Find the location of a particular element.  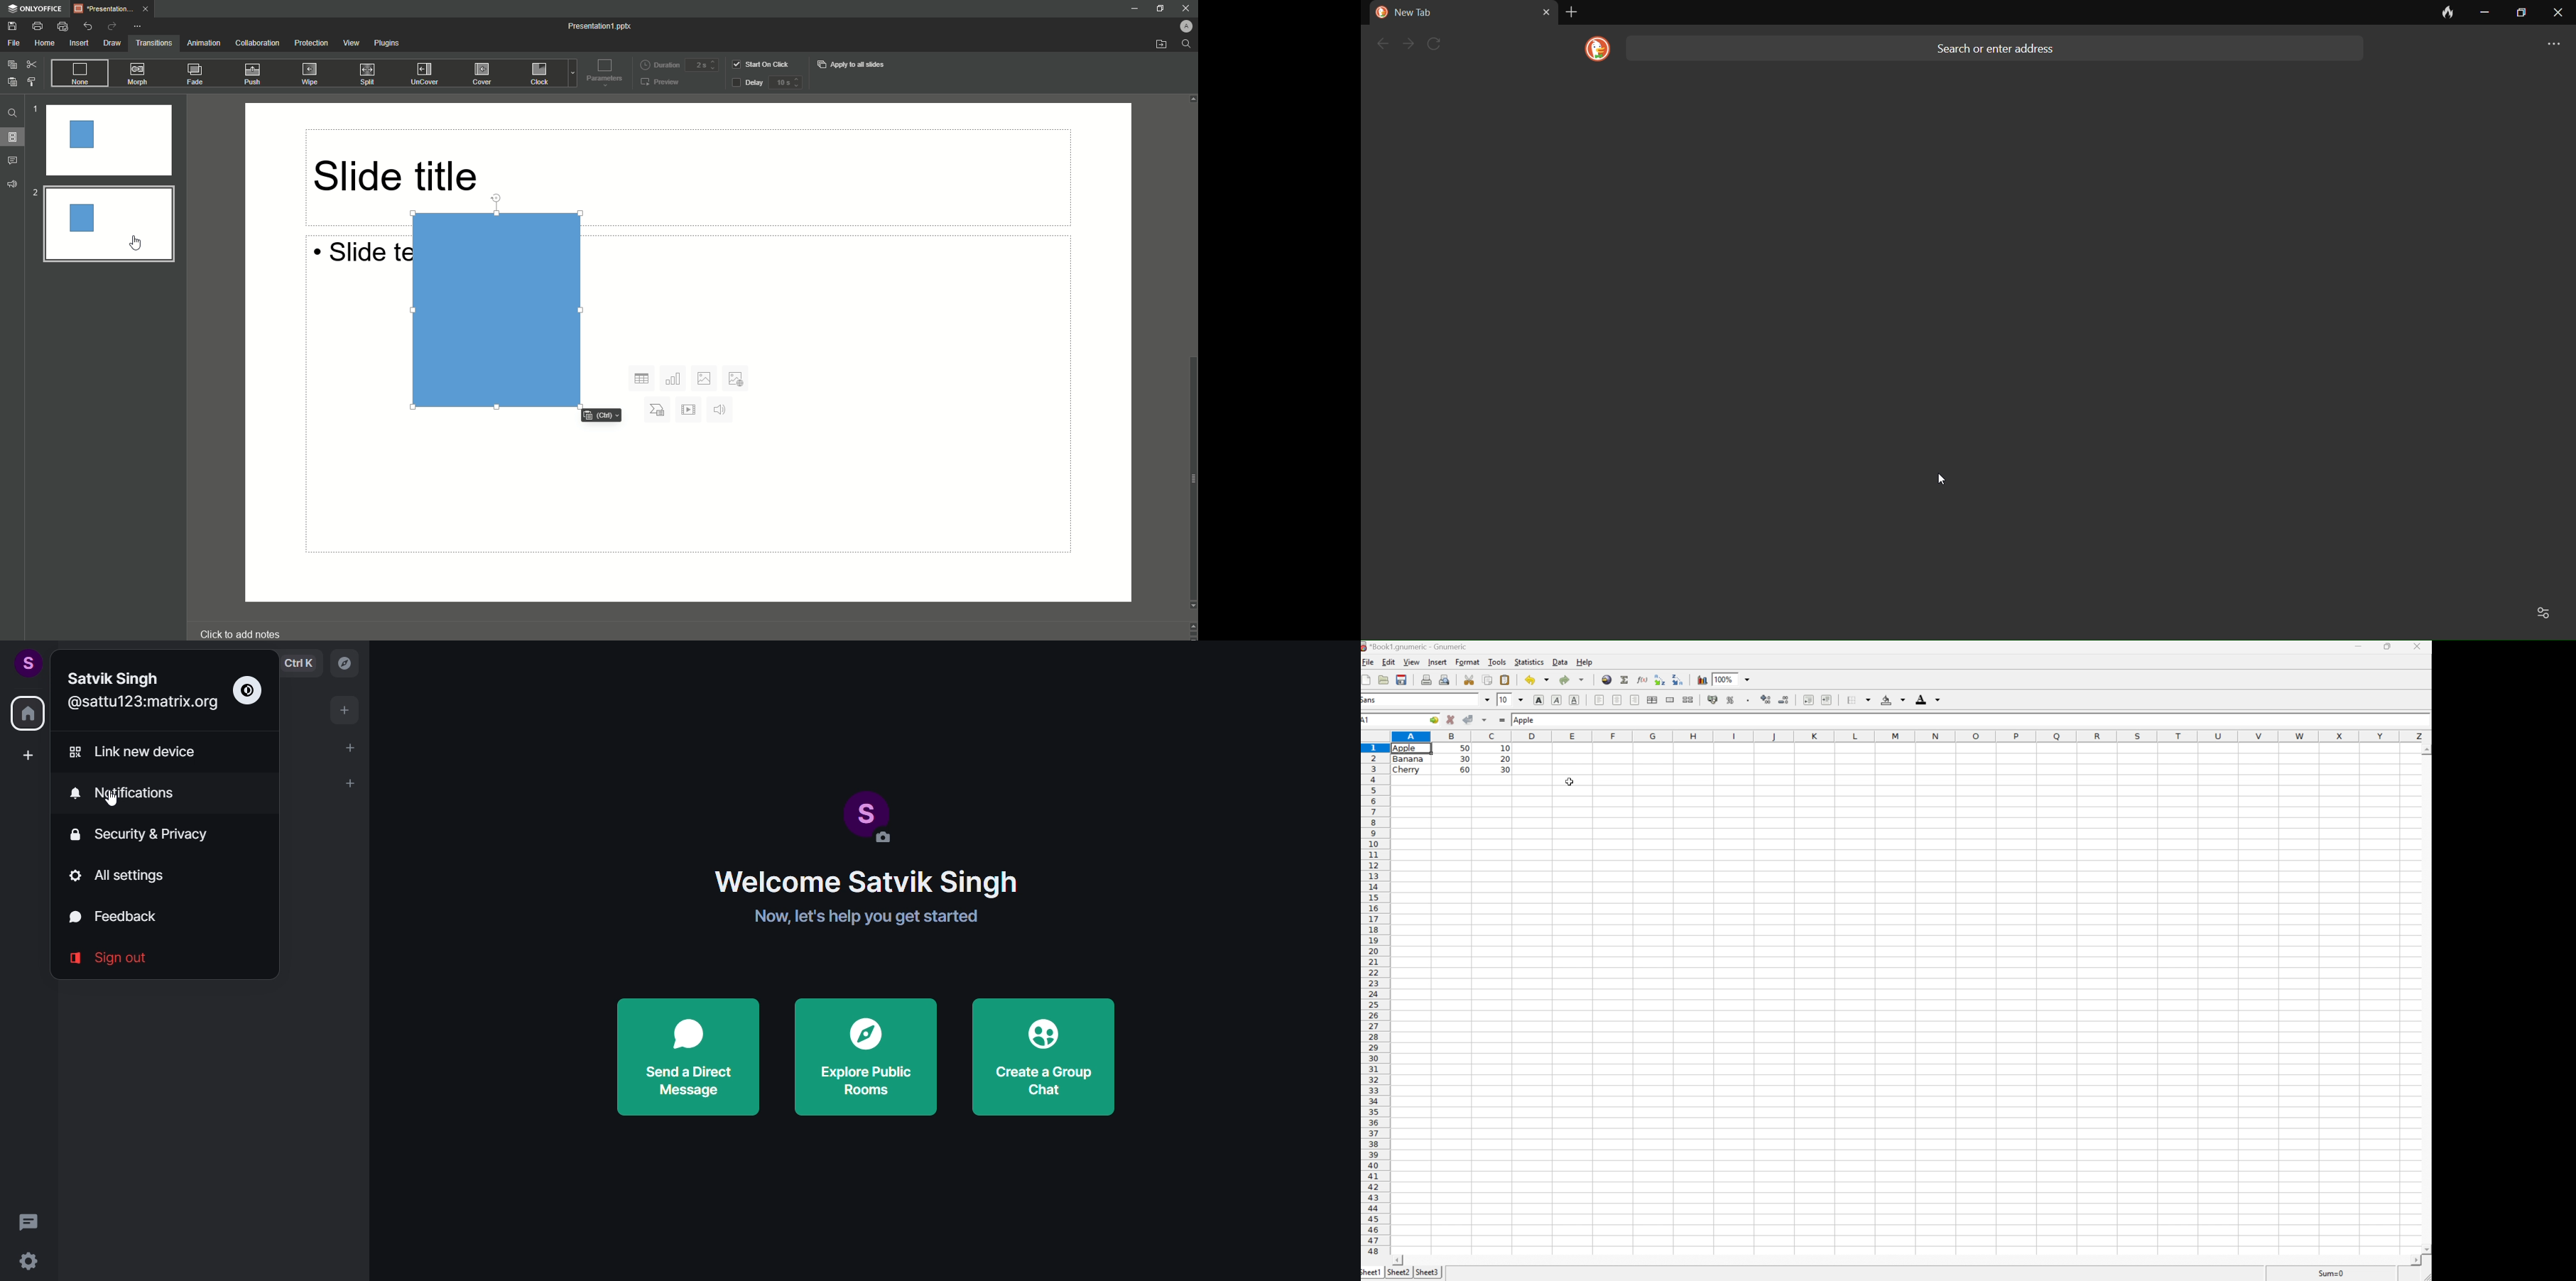

security and privacy is located at coordinates (141, 834).